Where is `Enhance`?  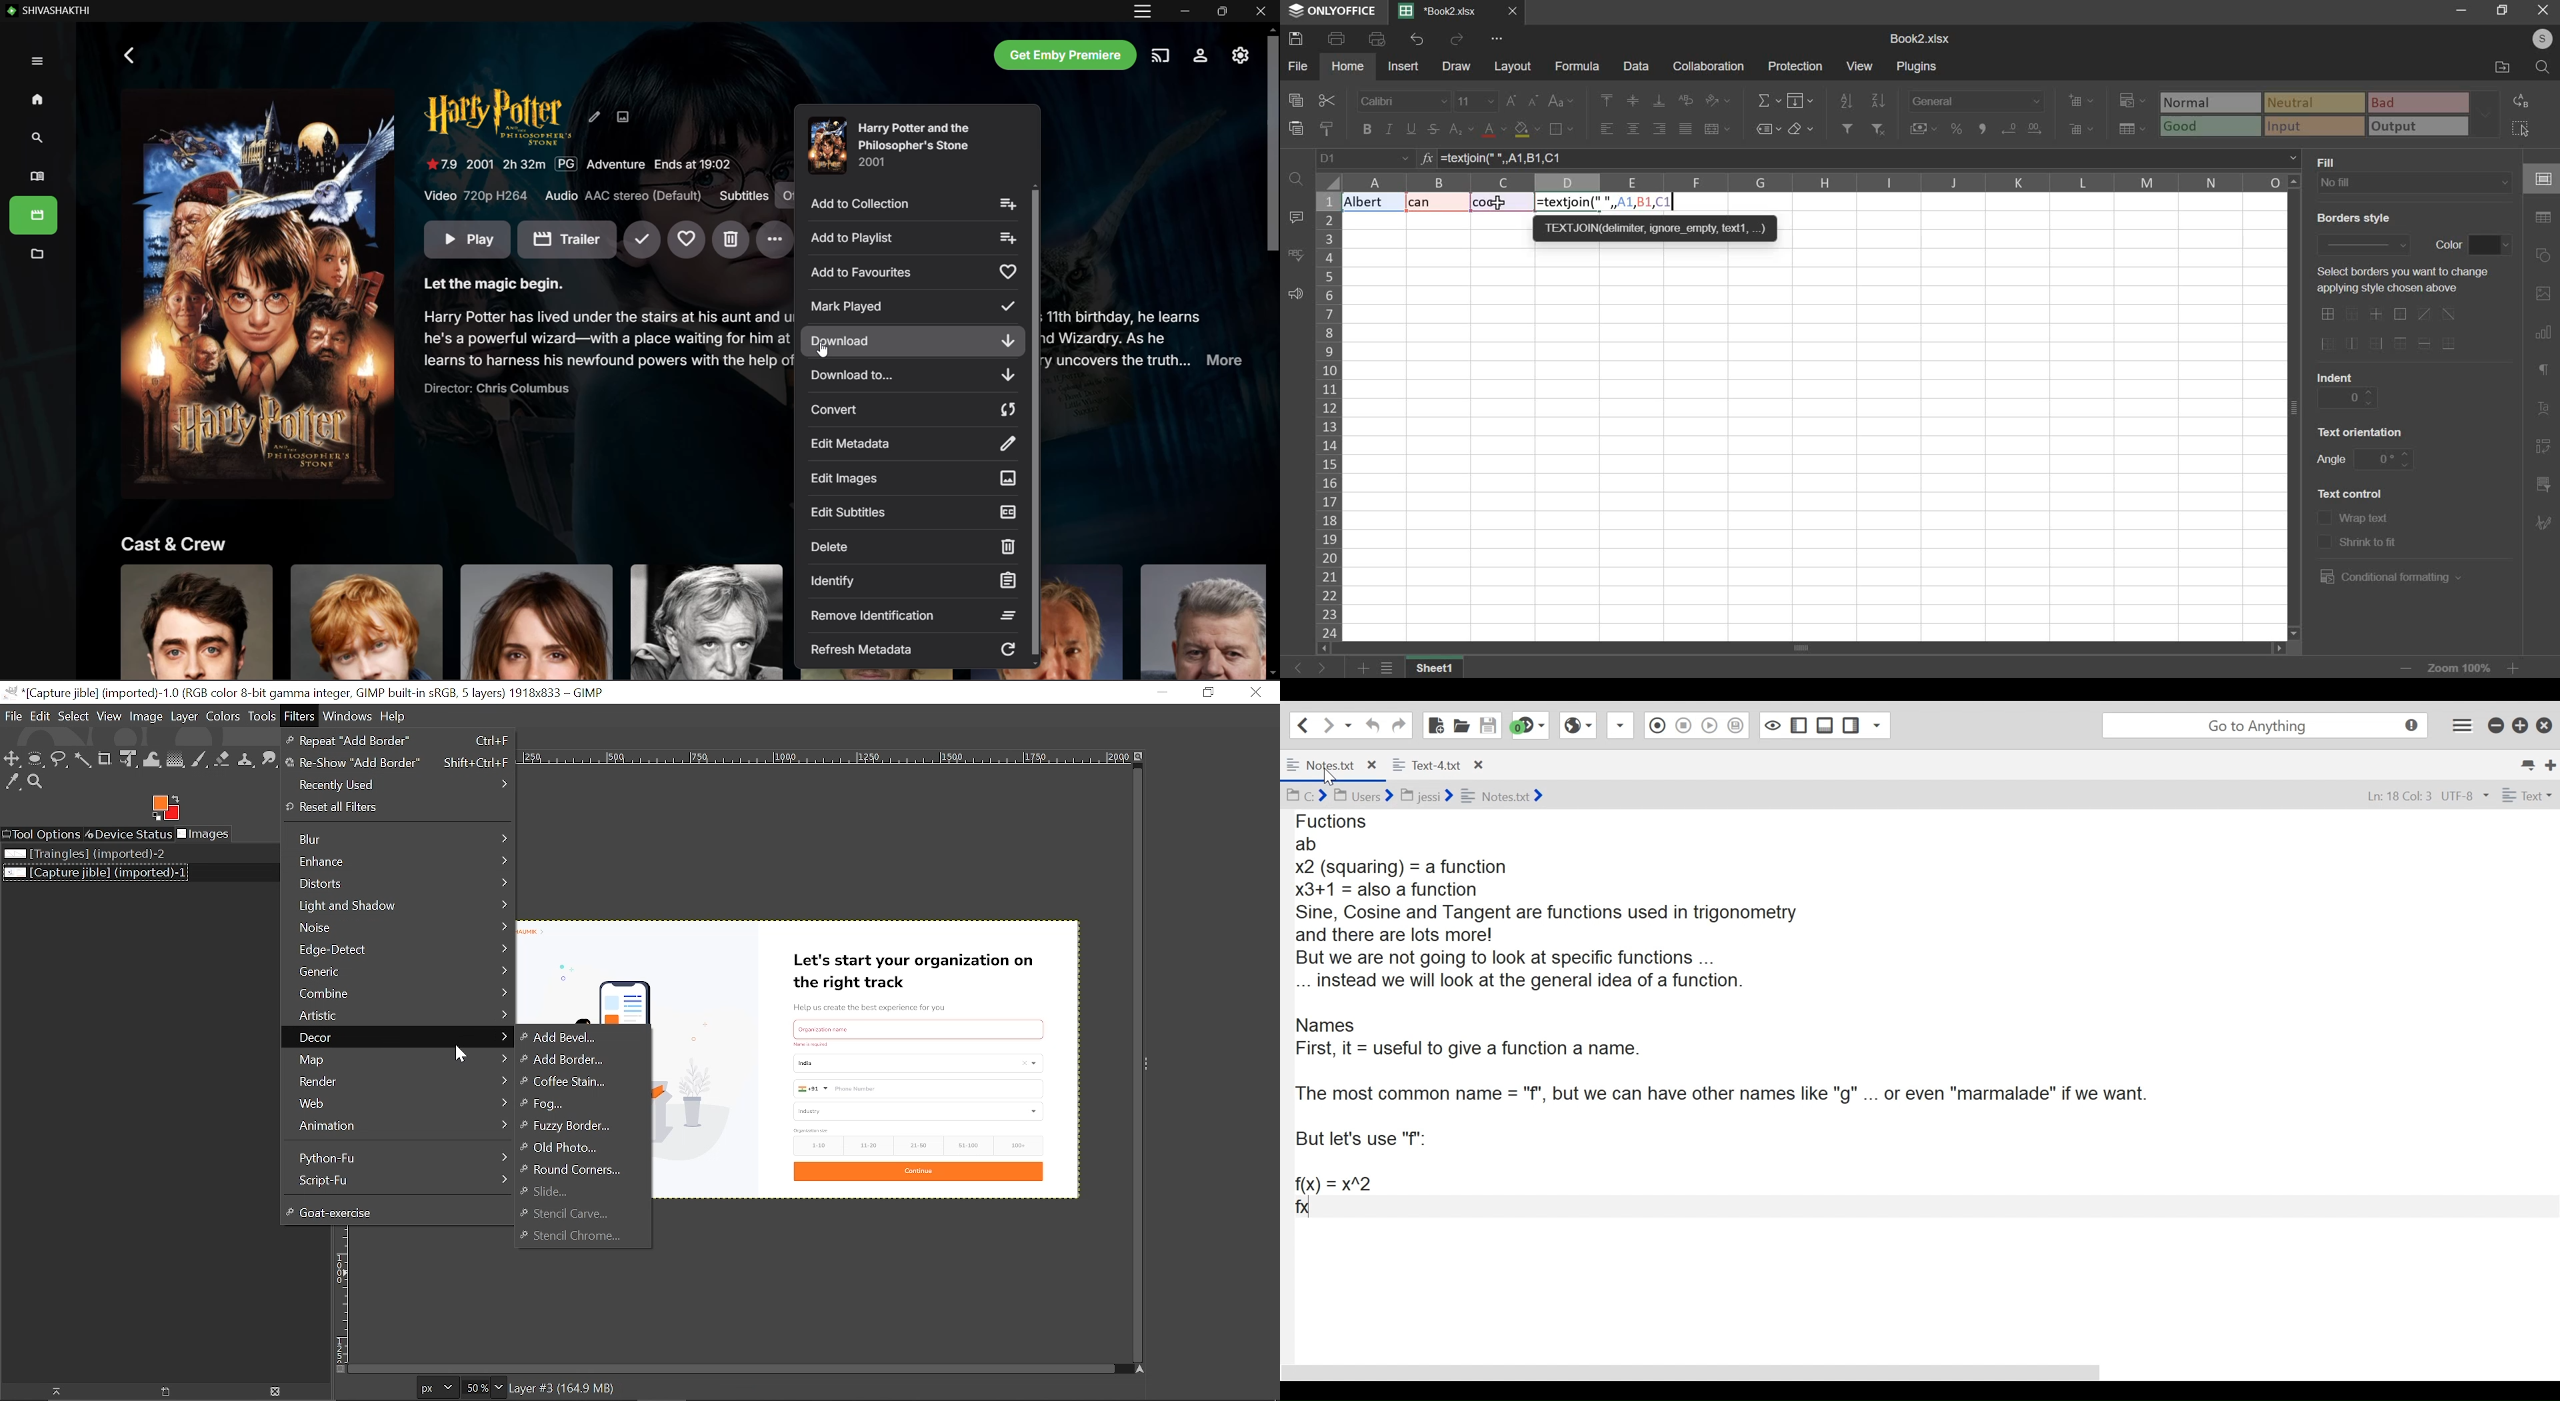 Enhance is located at coordinates (400, 862).